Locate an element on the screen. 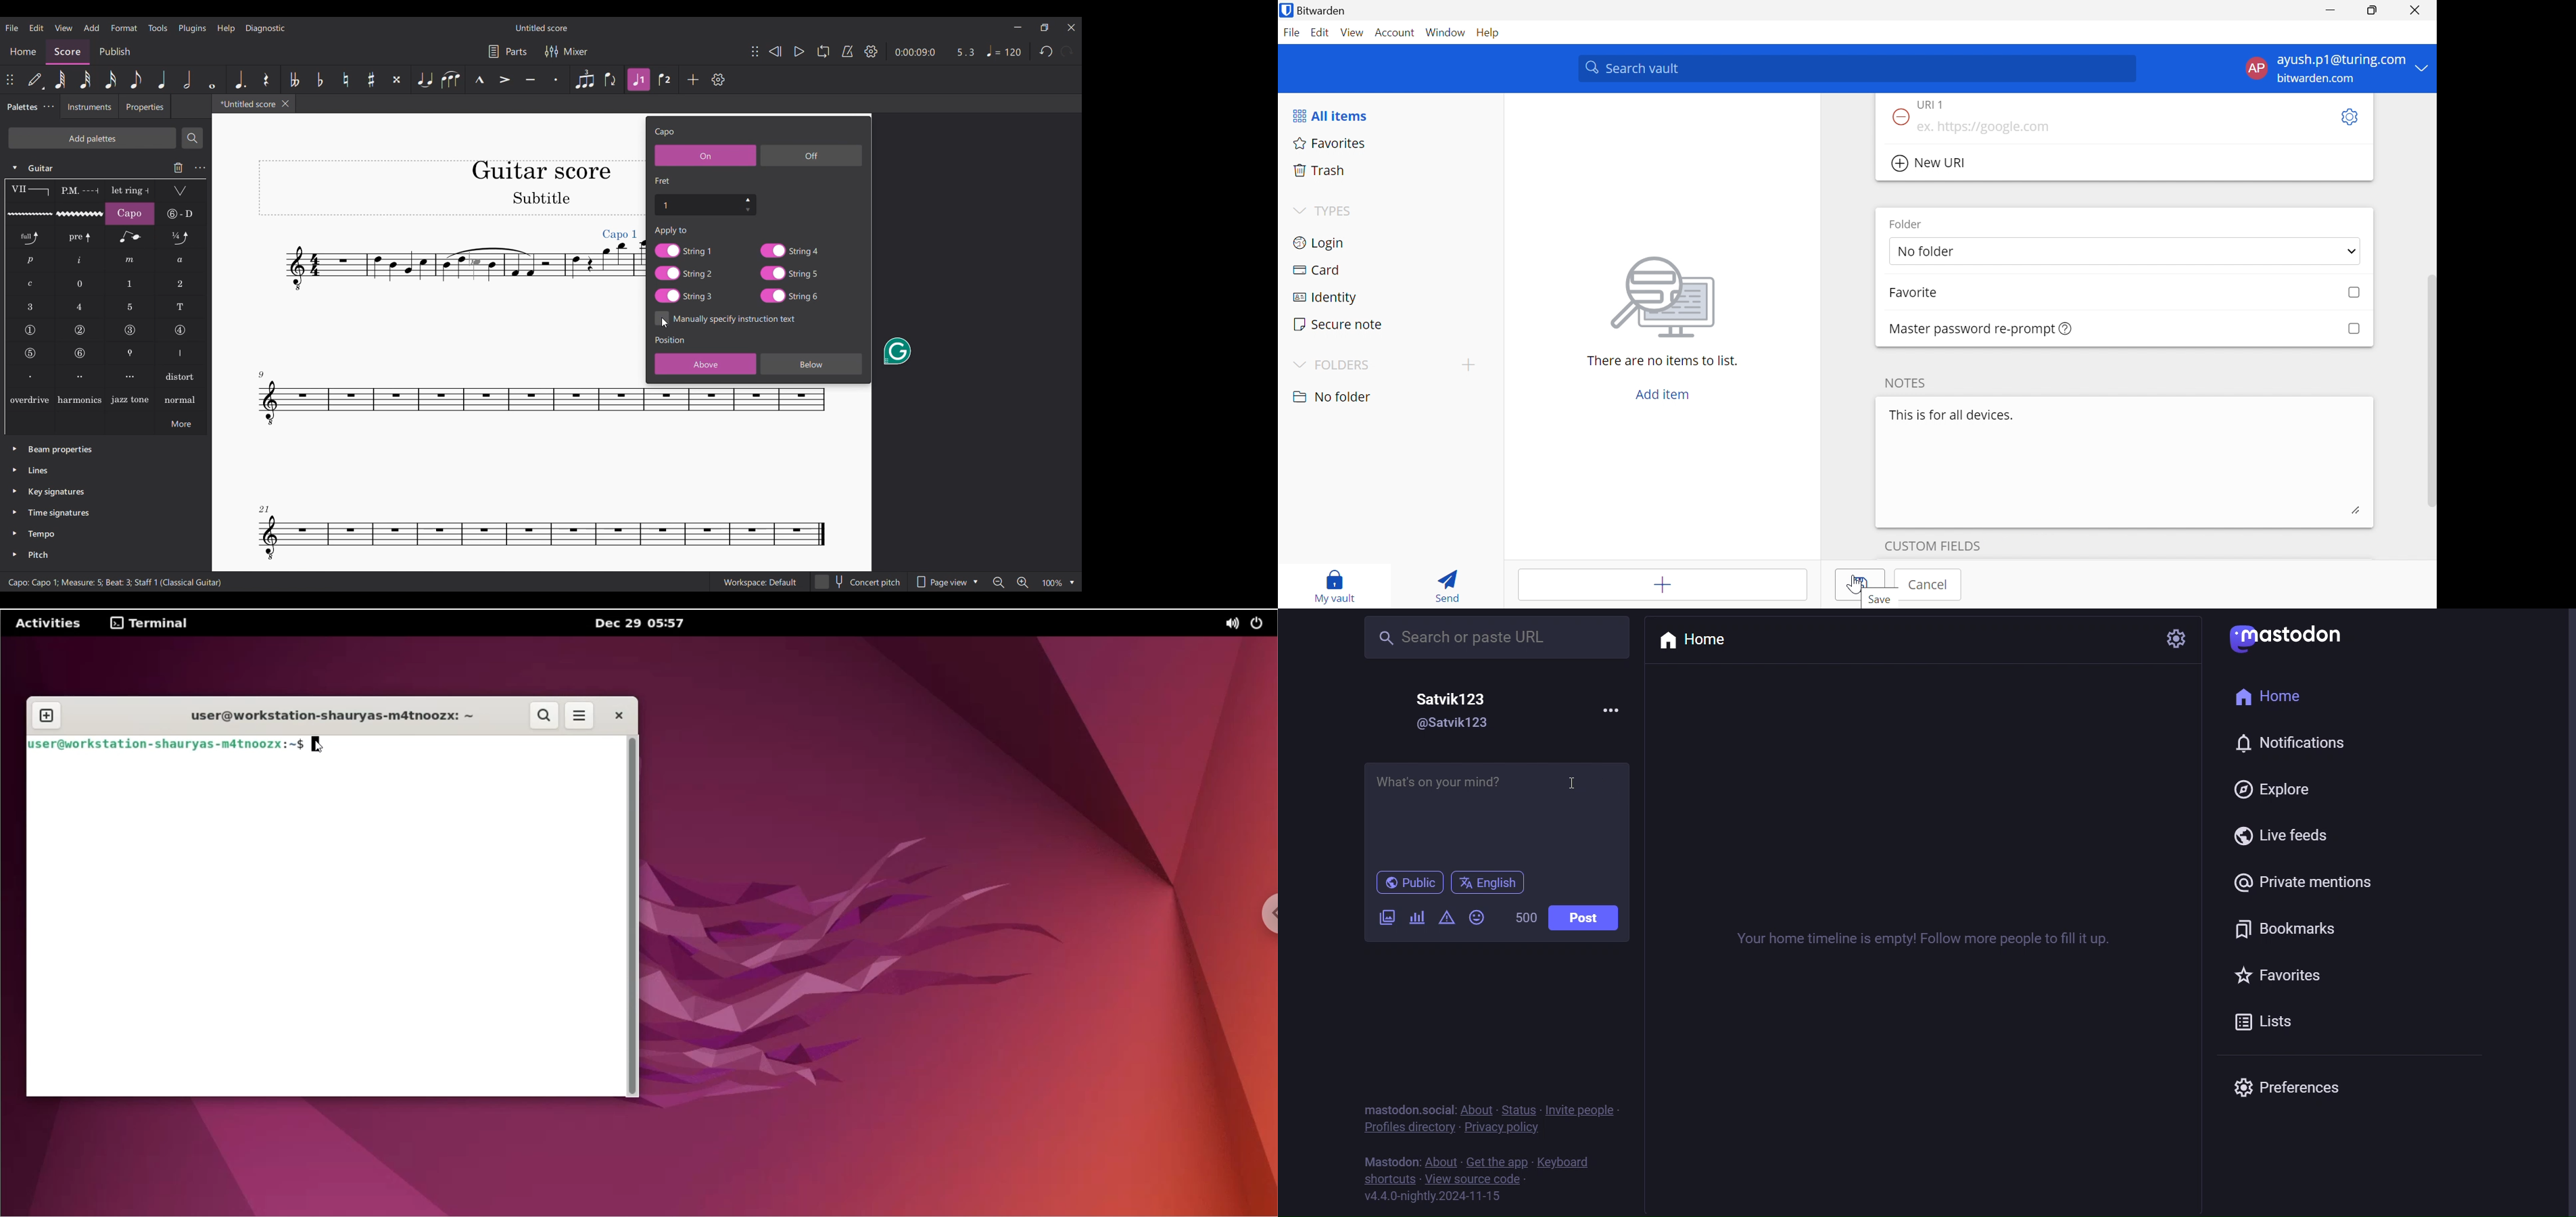 Image resolution: width=2576 pixels, height=1232 pixels. Key signatures palette is located at coordinates (56, 492).